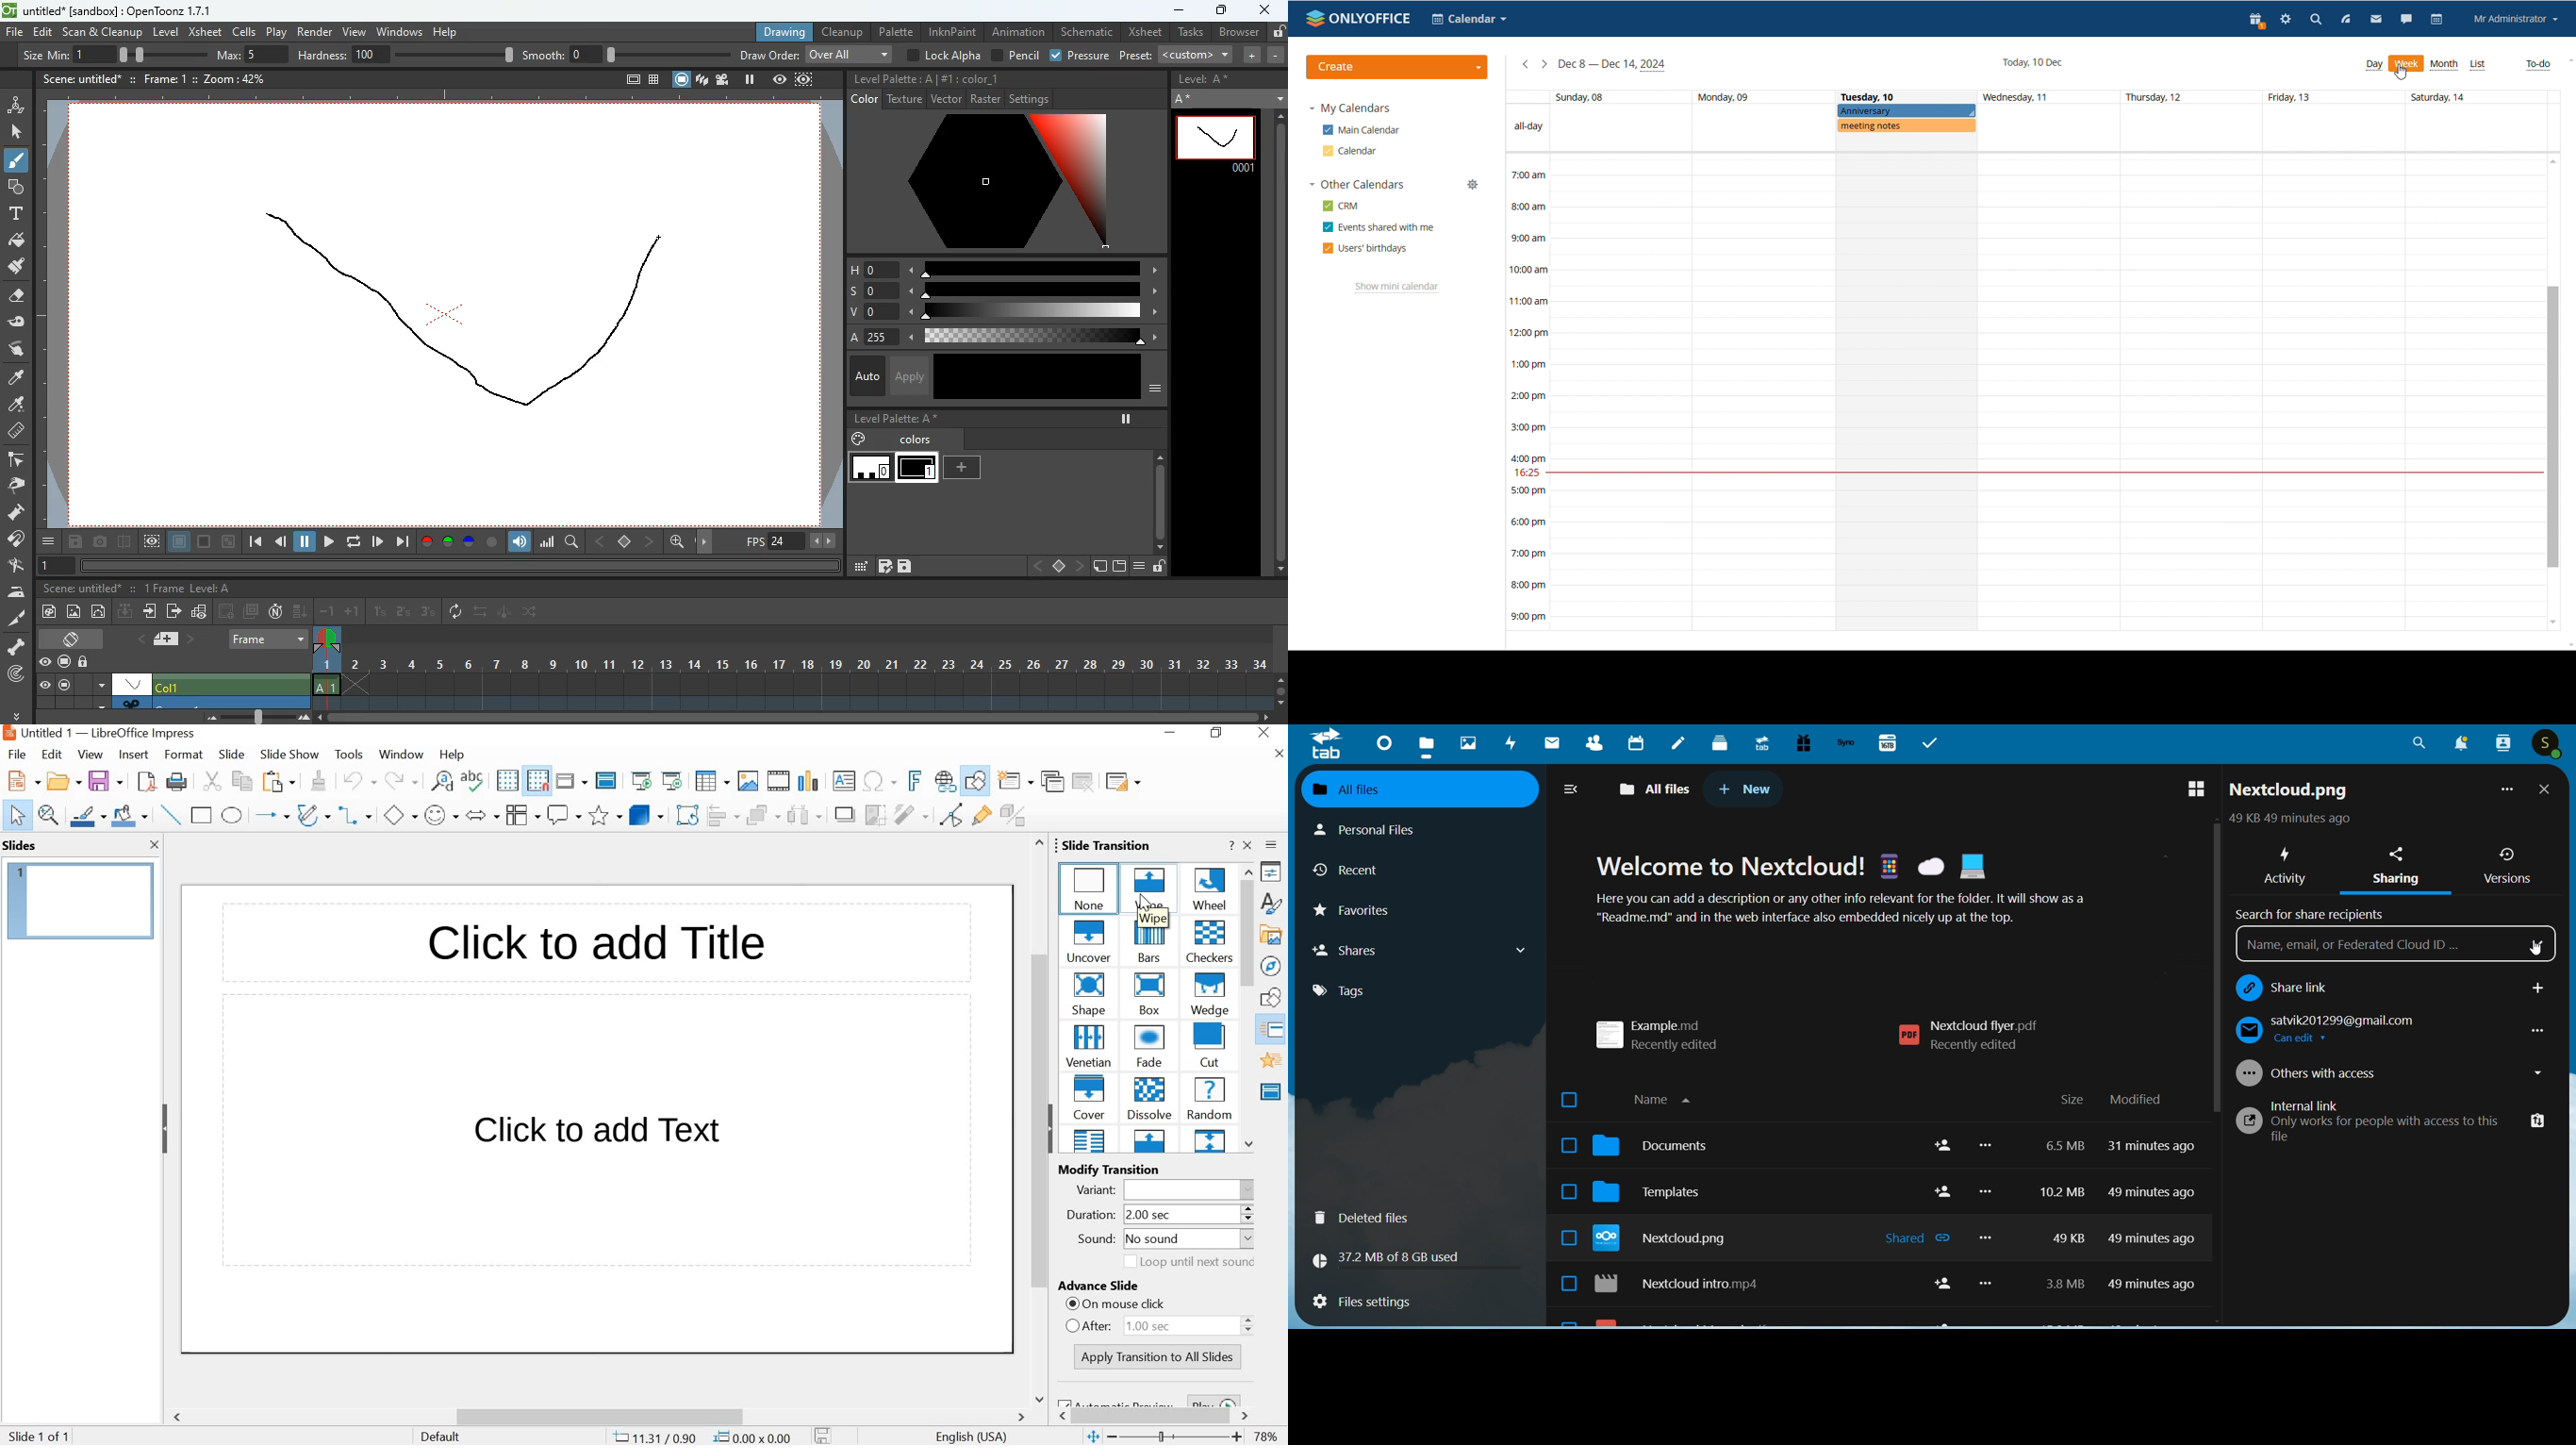 The width and height of the screenshot is (2576, 1456). What do you see at coordinates (2374, 66) in the screenshot?
I see `day view` at bounding box center [2374, 66].